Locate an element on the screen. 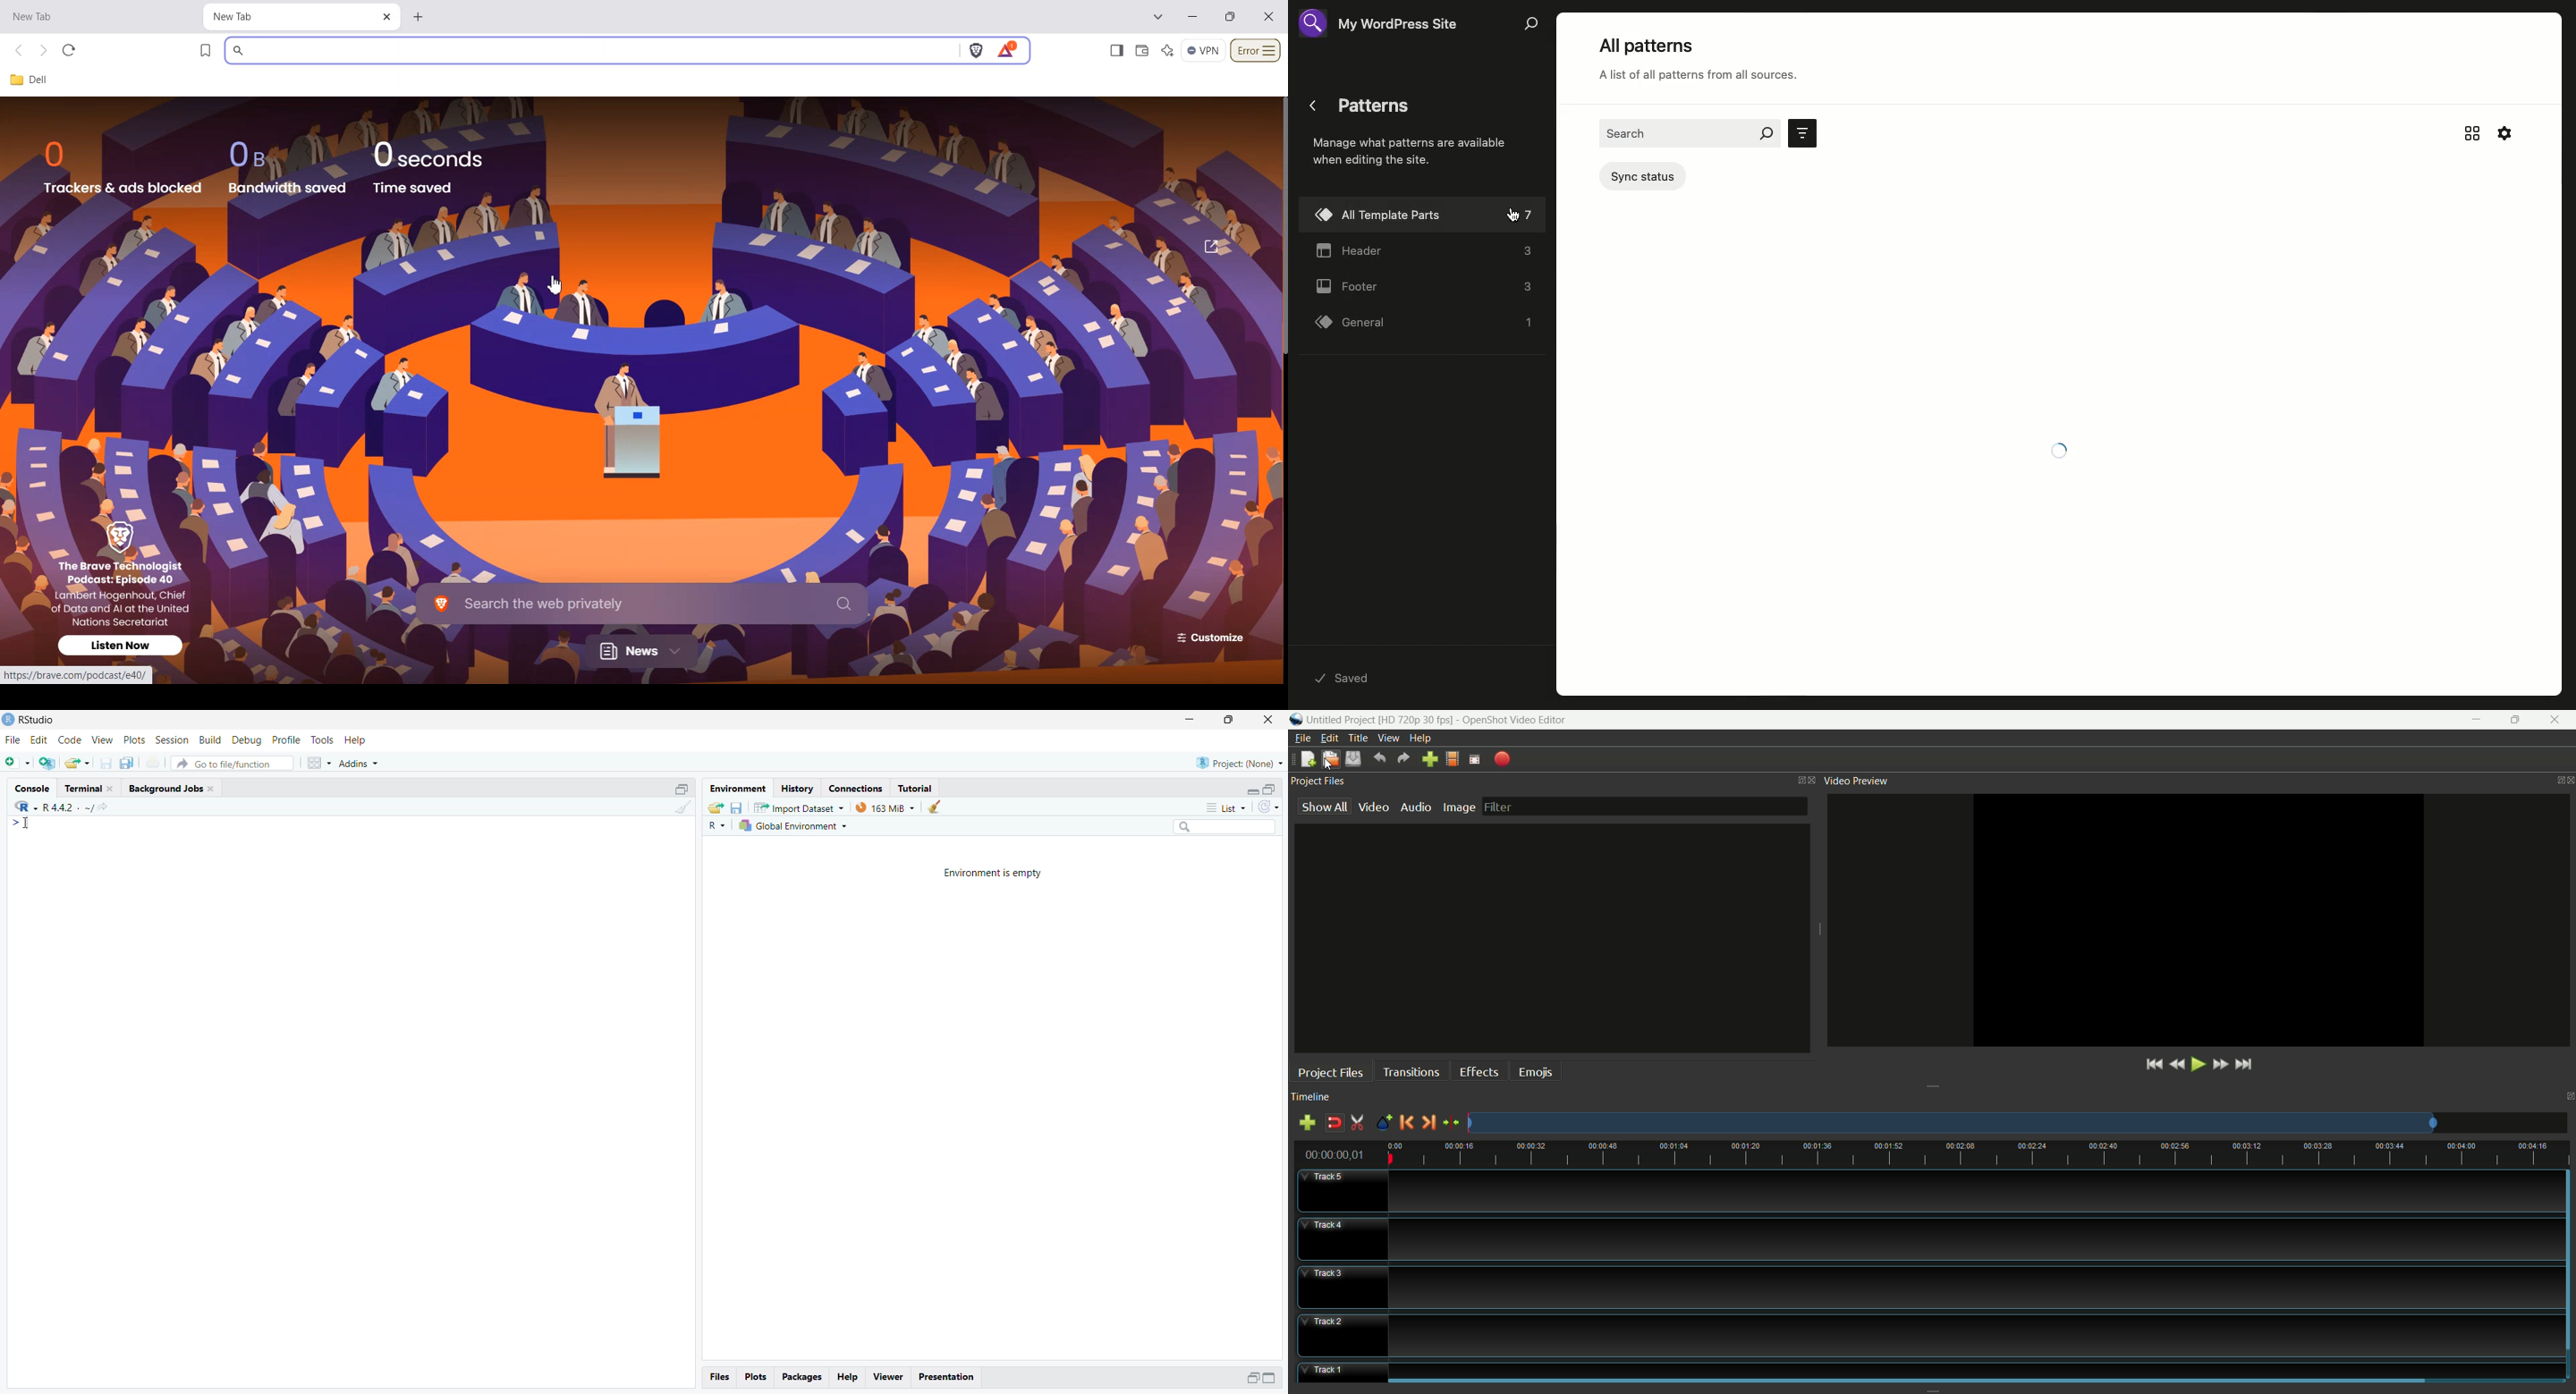  viewer is located at coordinates (890, 1378).